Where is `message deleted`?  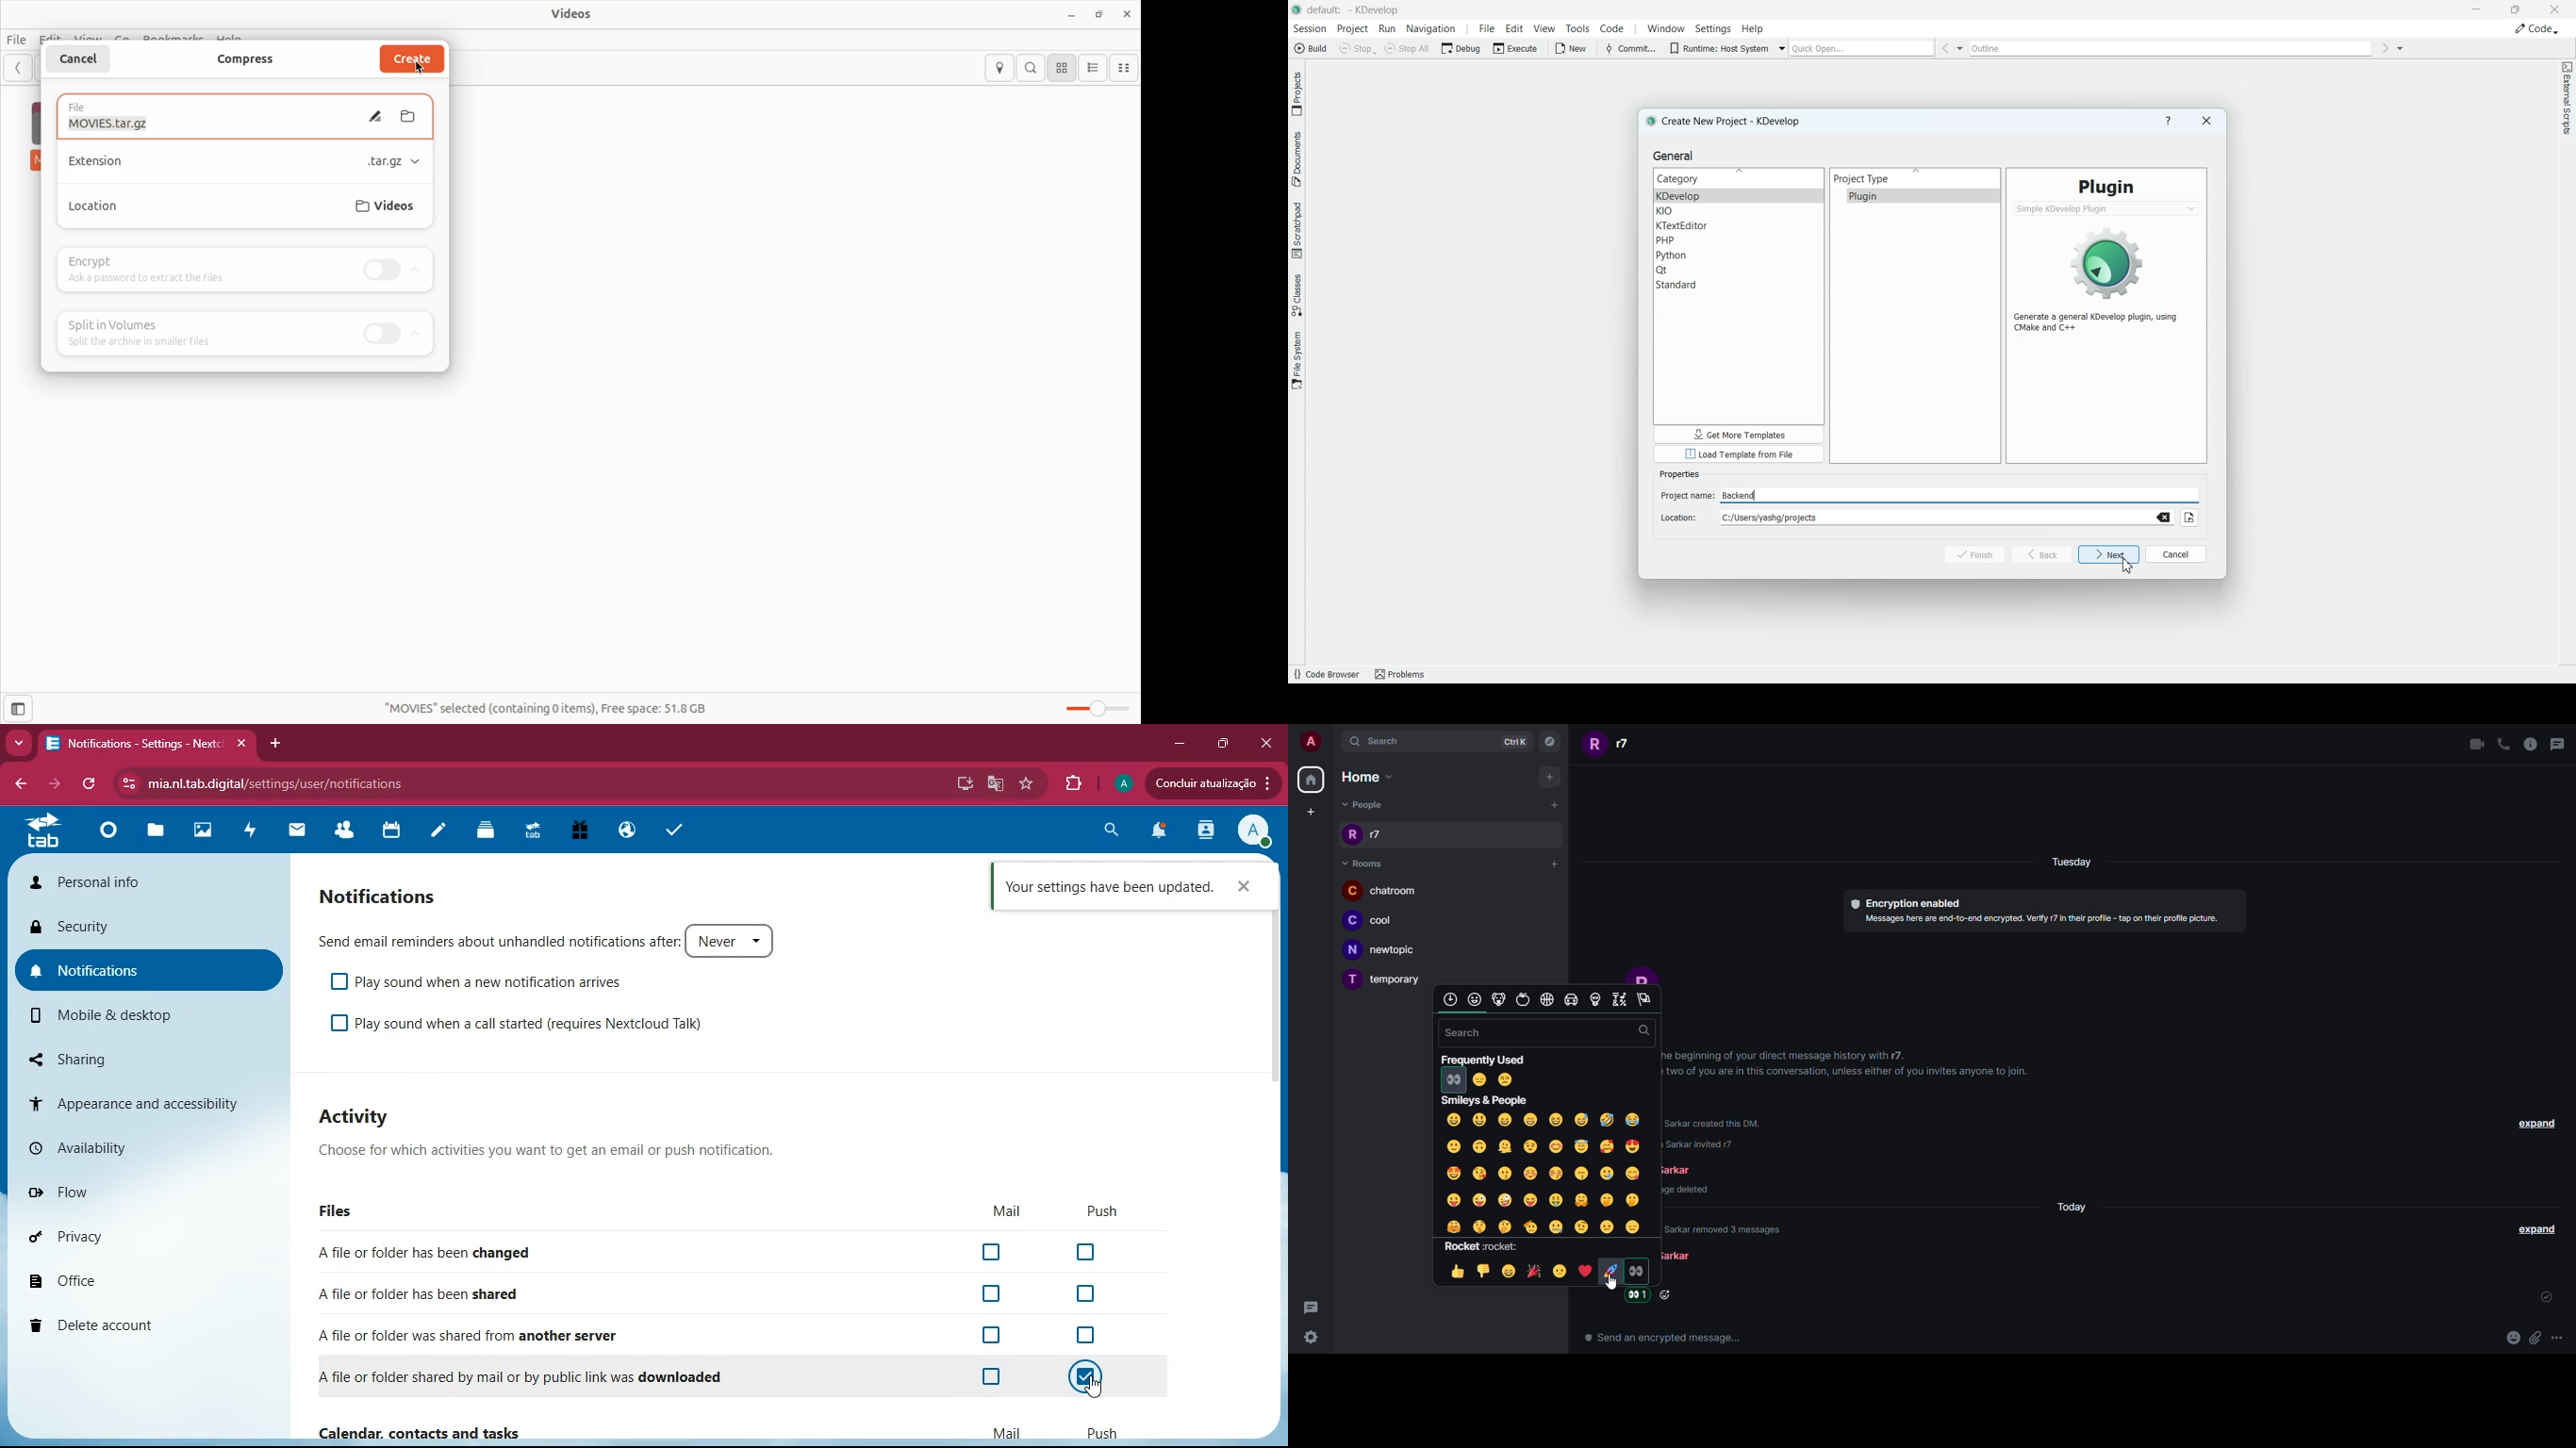
message deleted is located at coordinates (1690, 1189).